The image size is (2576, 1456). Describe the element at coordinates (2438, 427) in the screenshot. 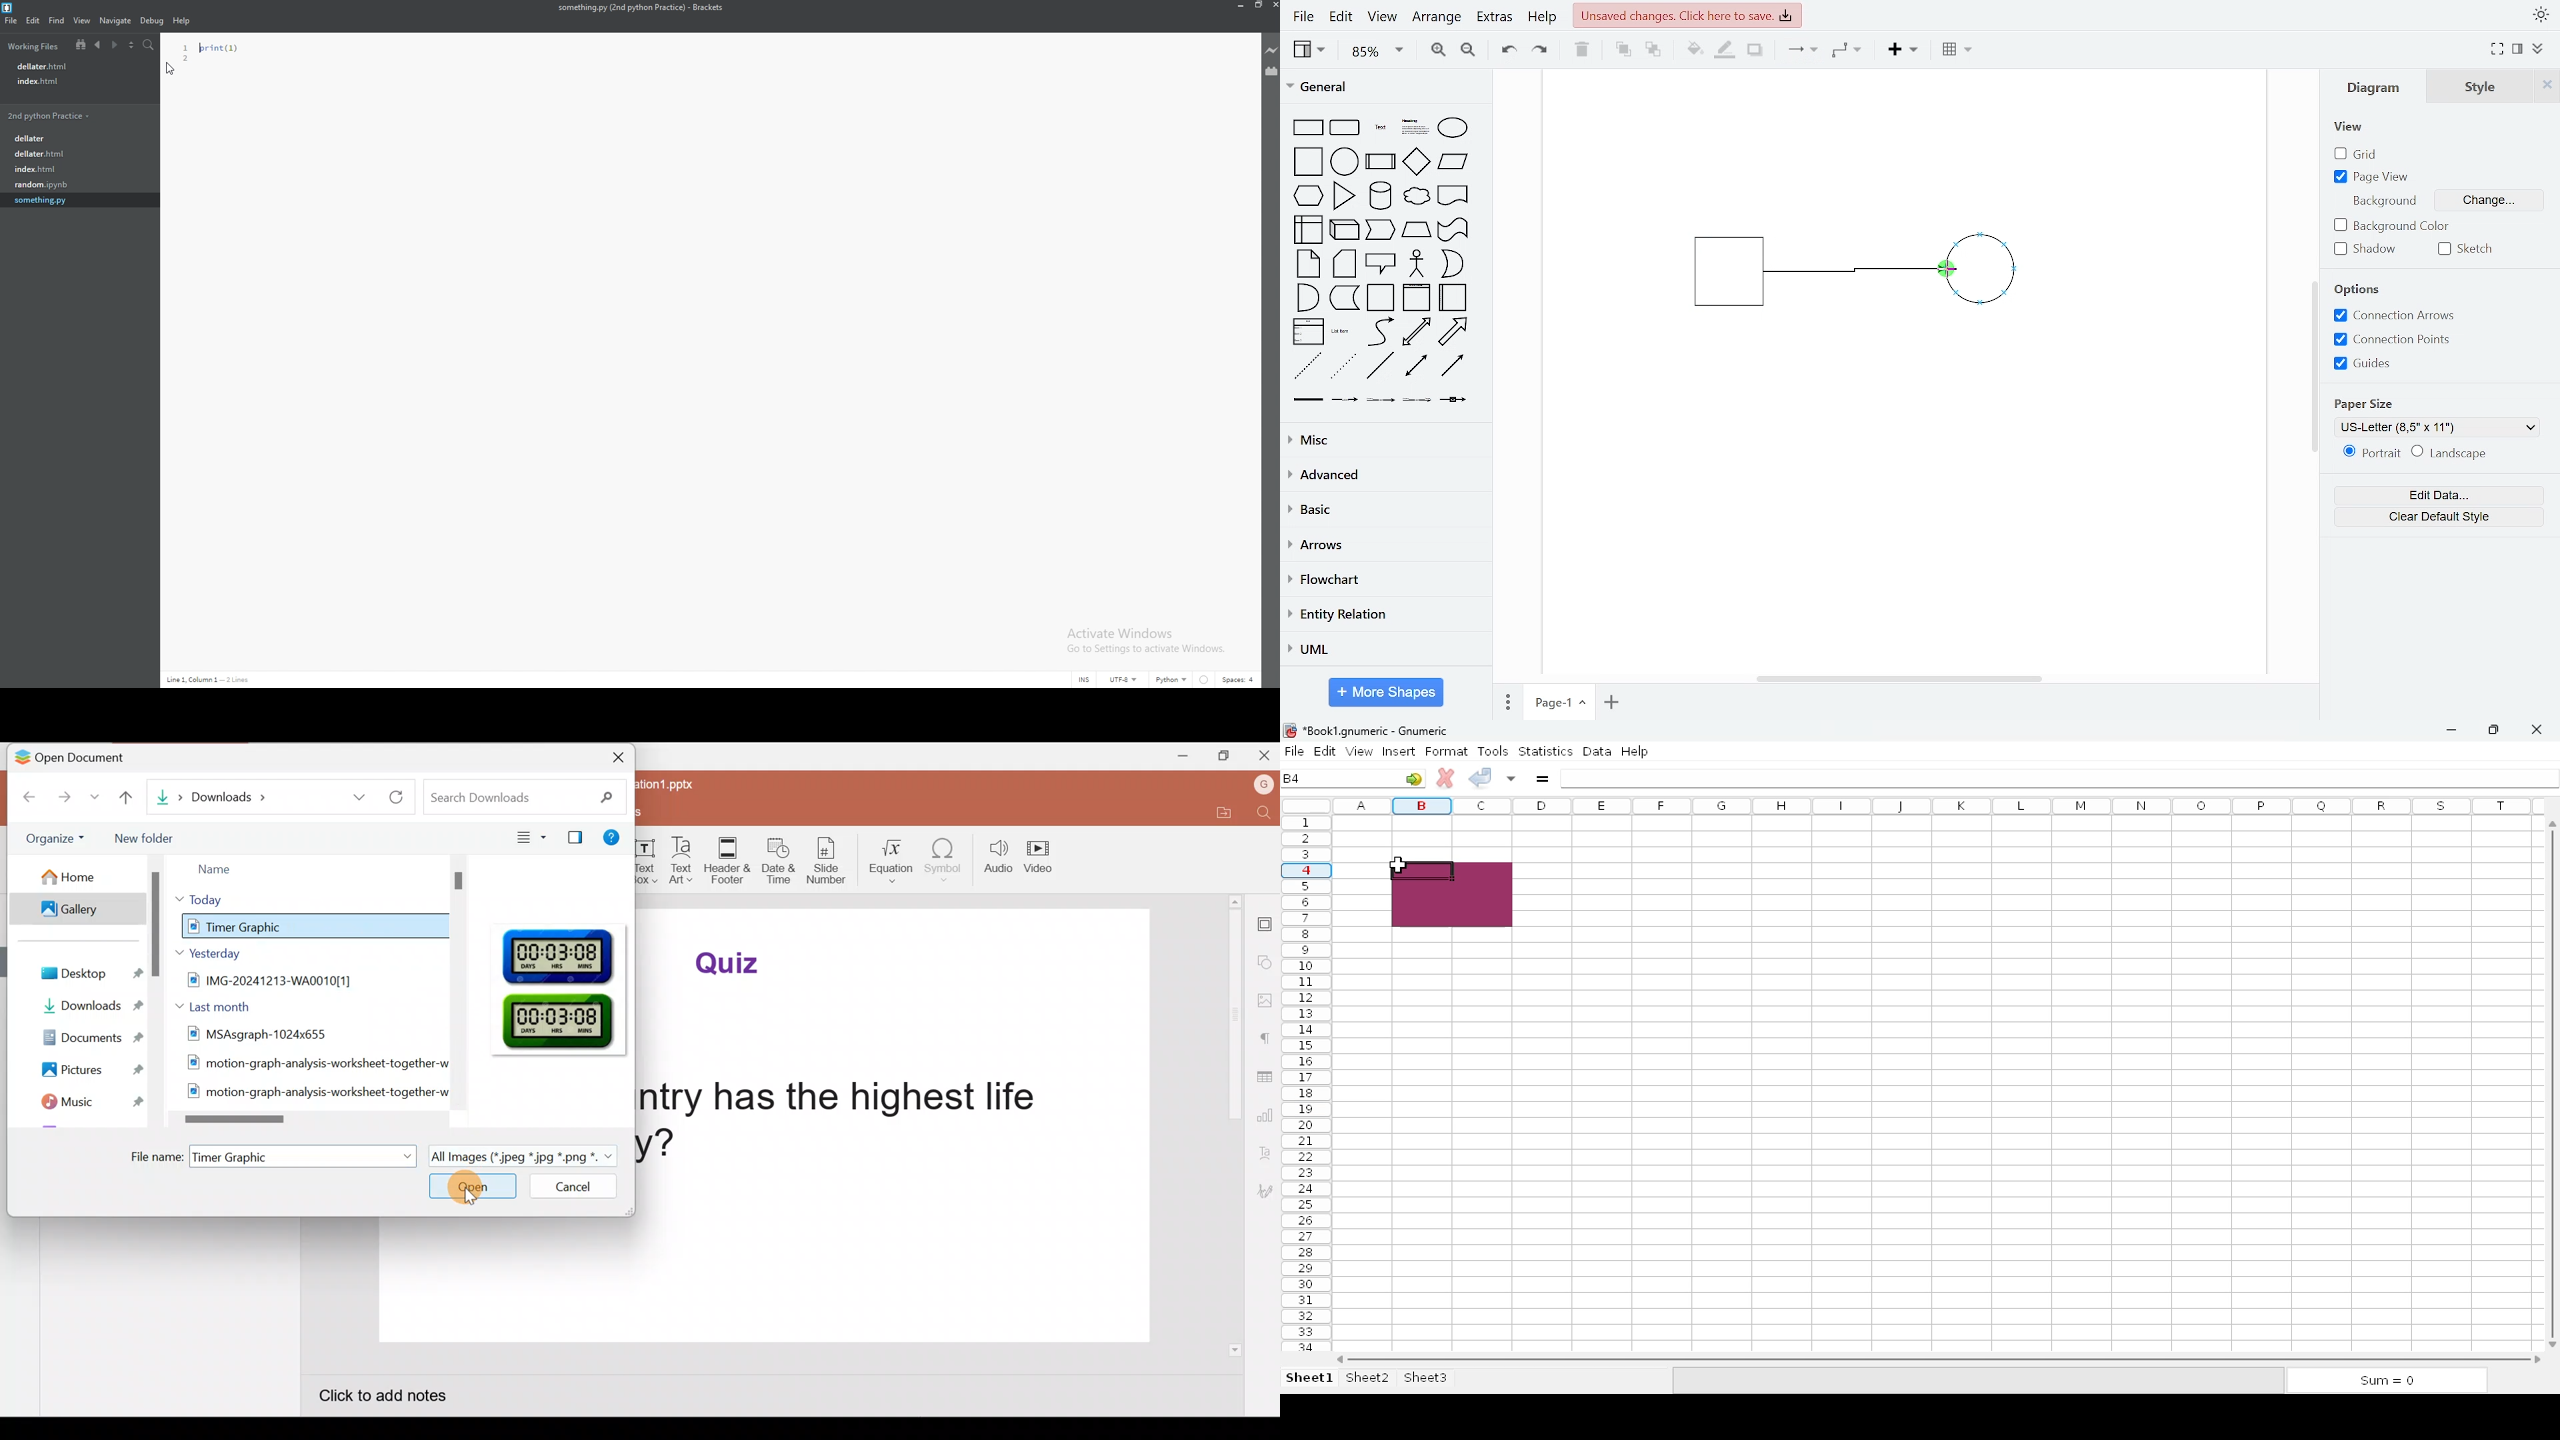

I see `current paper size` at that location.